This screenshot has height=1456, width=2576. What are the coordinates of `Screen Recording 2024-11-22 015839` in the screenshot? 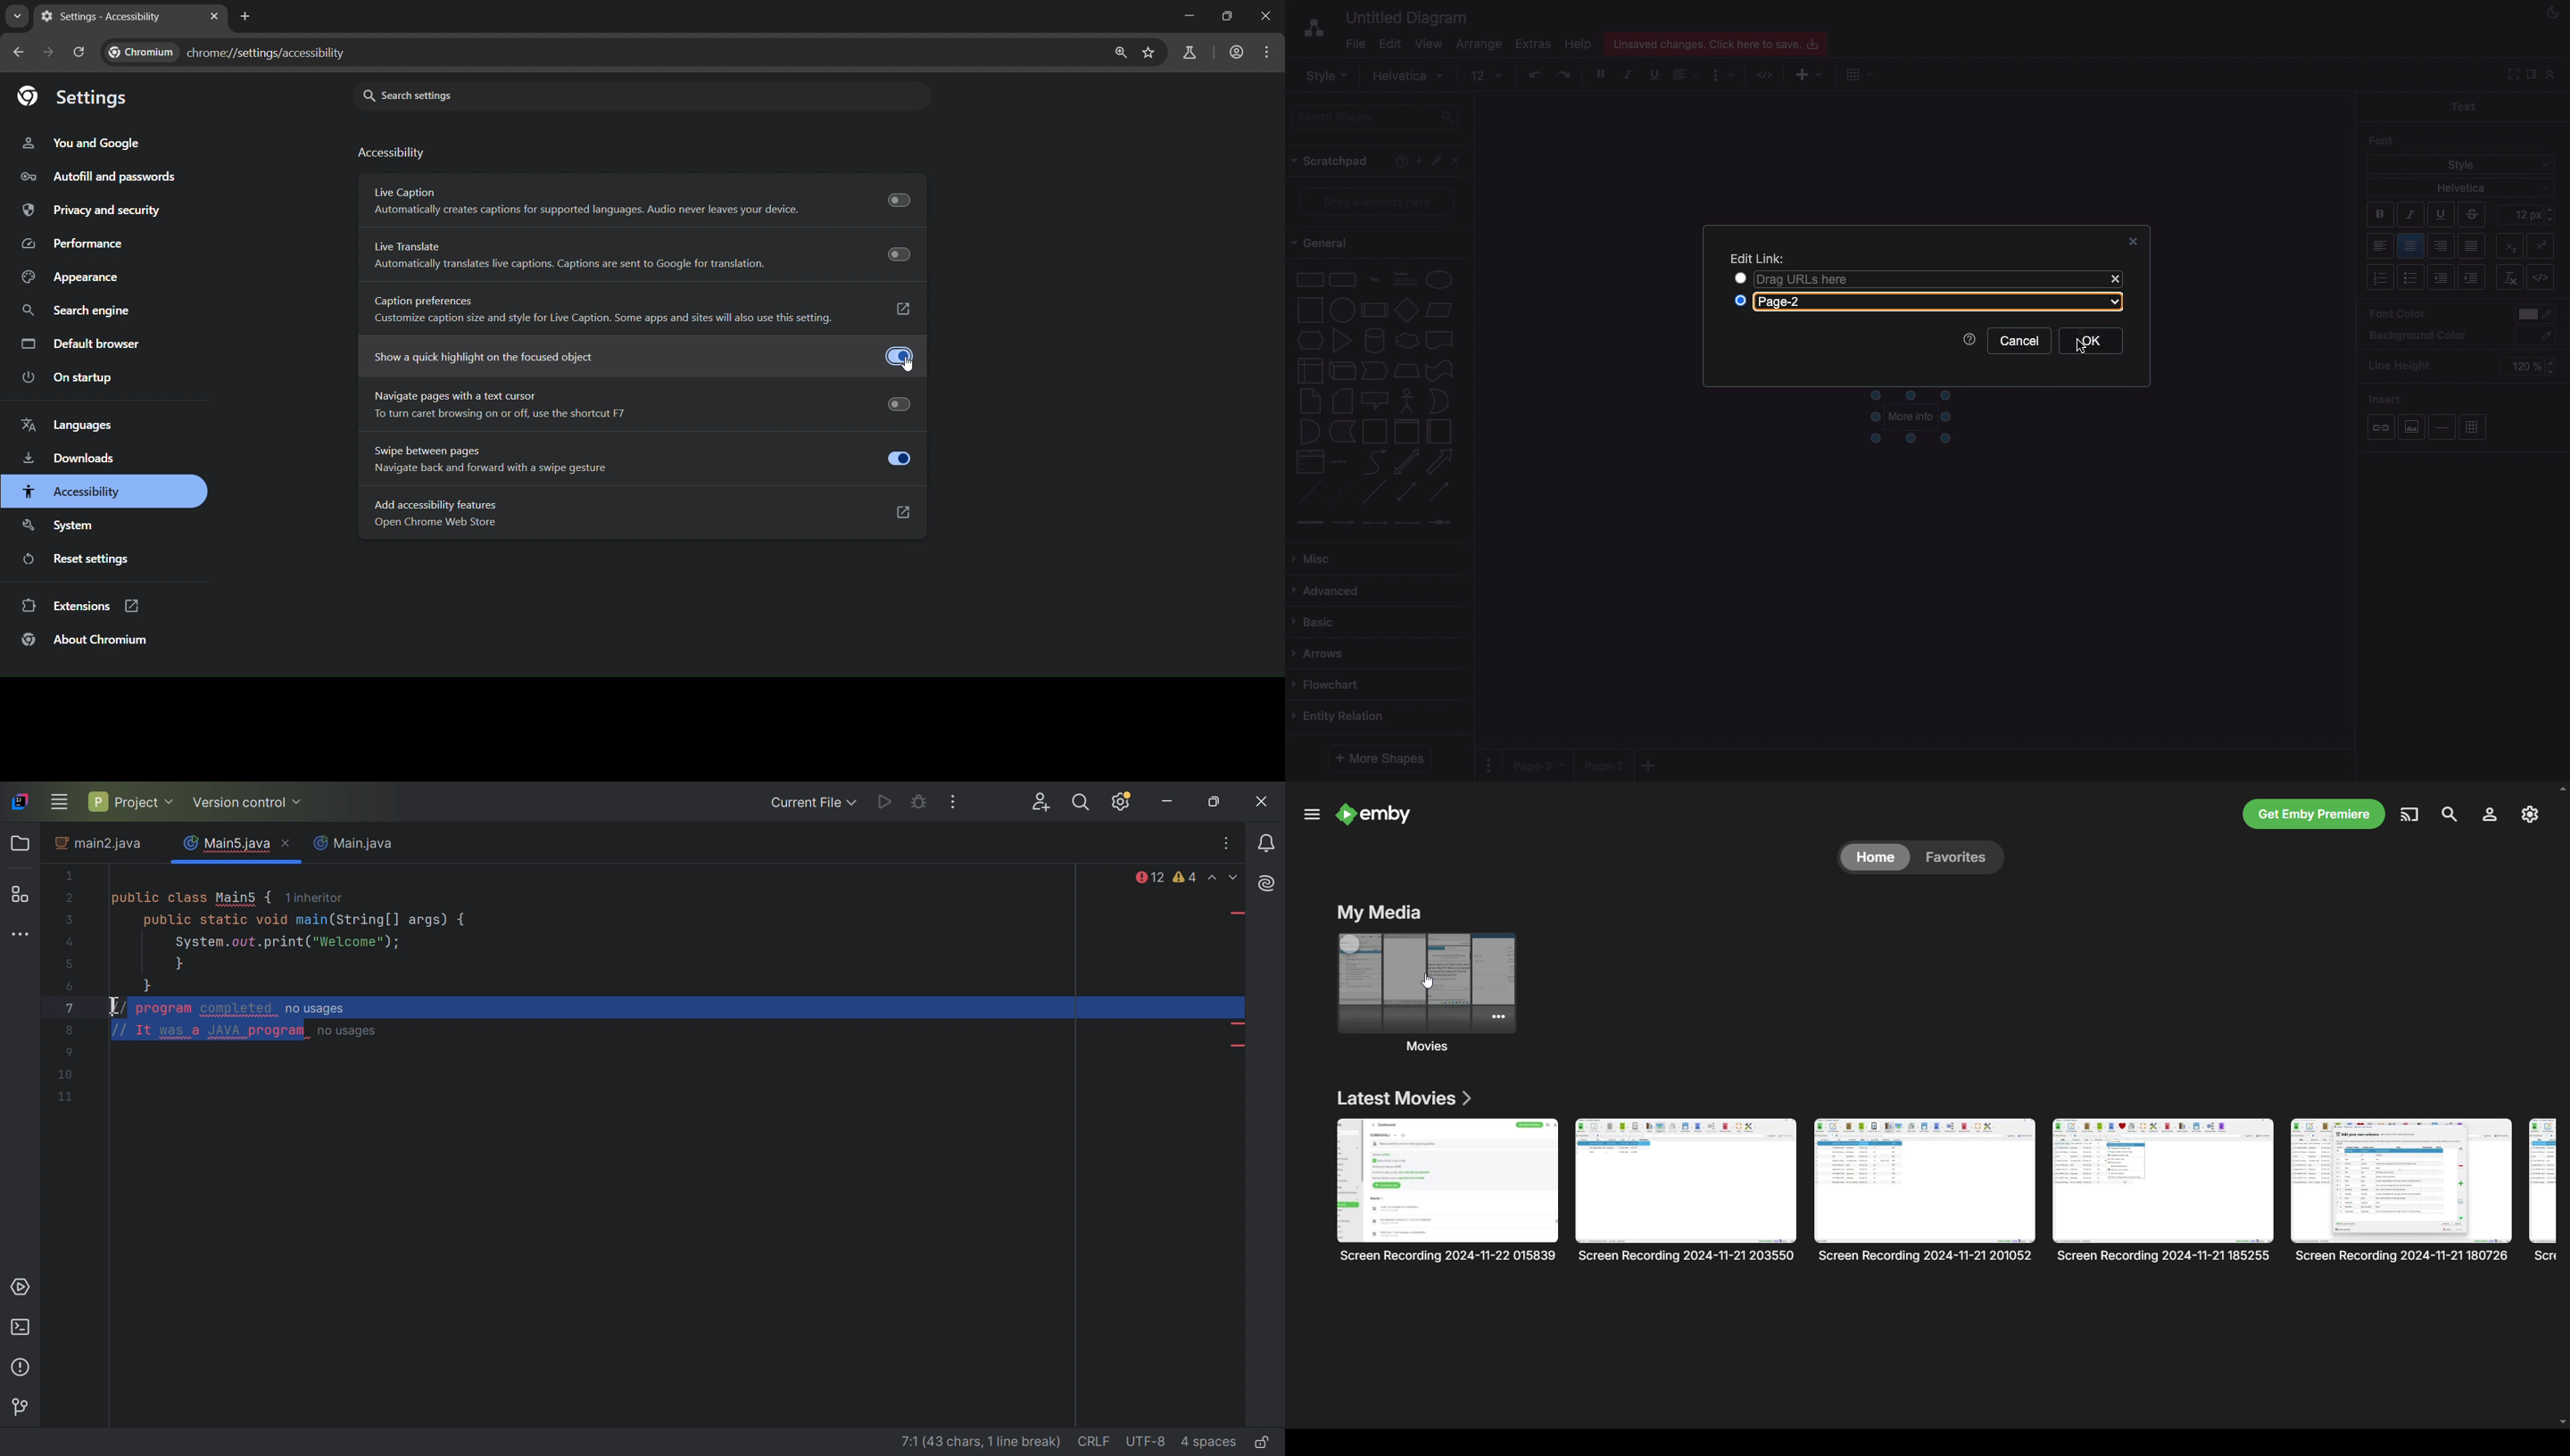 It's located at (1448, 1191).